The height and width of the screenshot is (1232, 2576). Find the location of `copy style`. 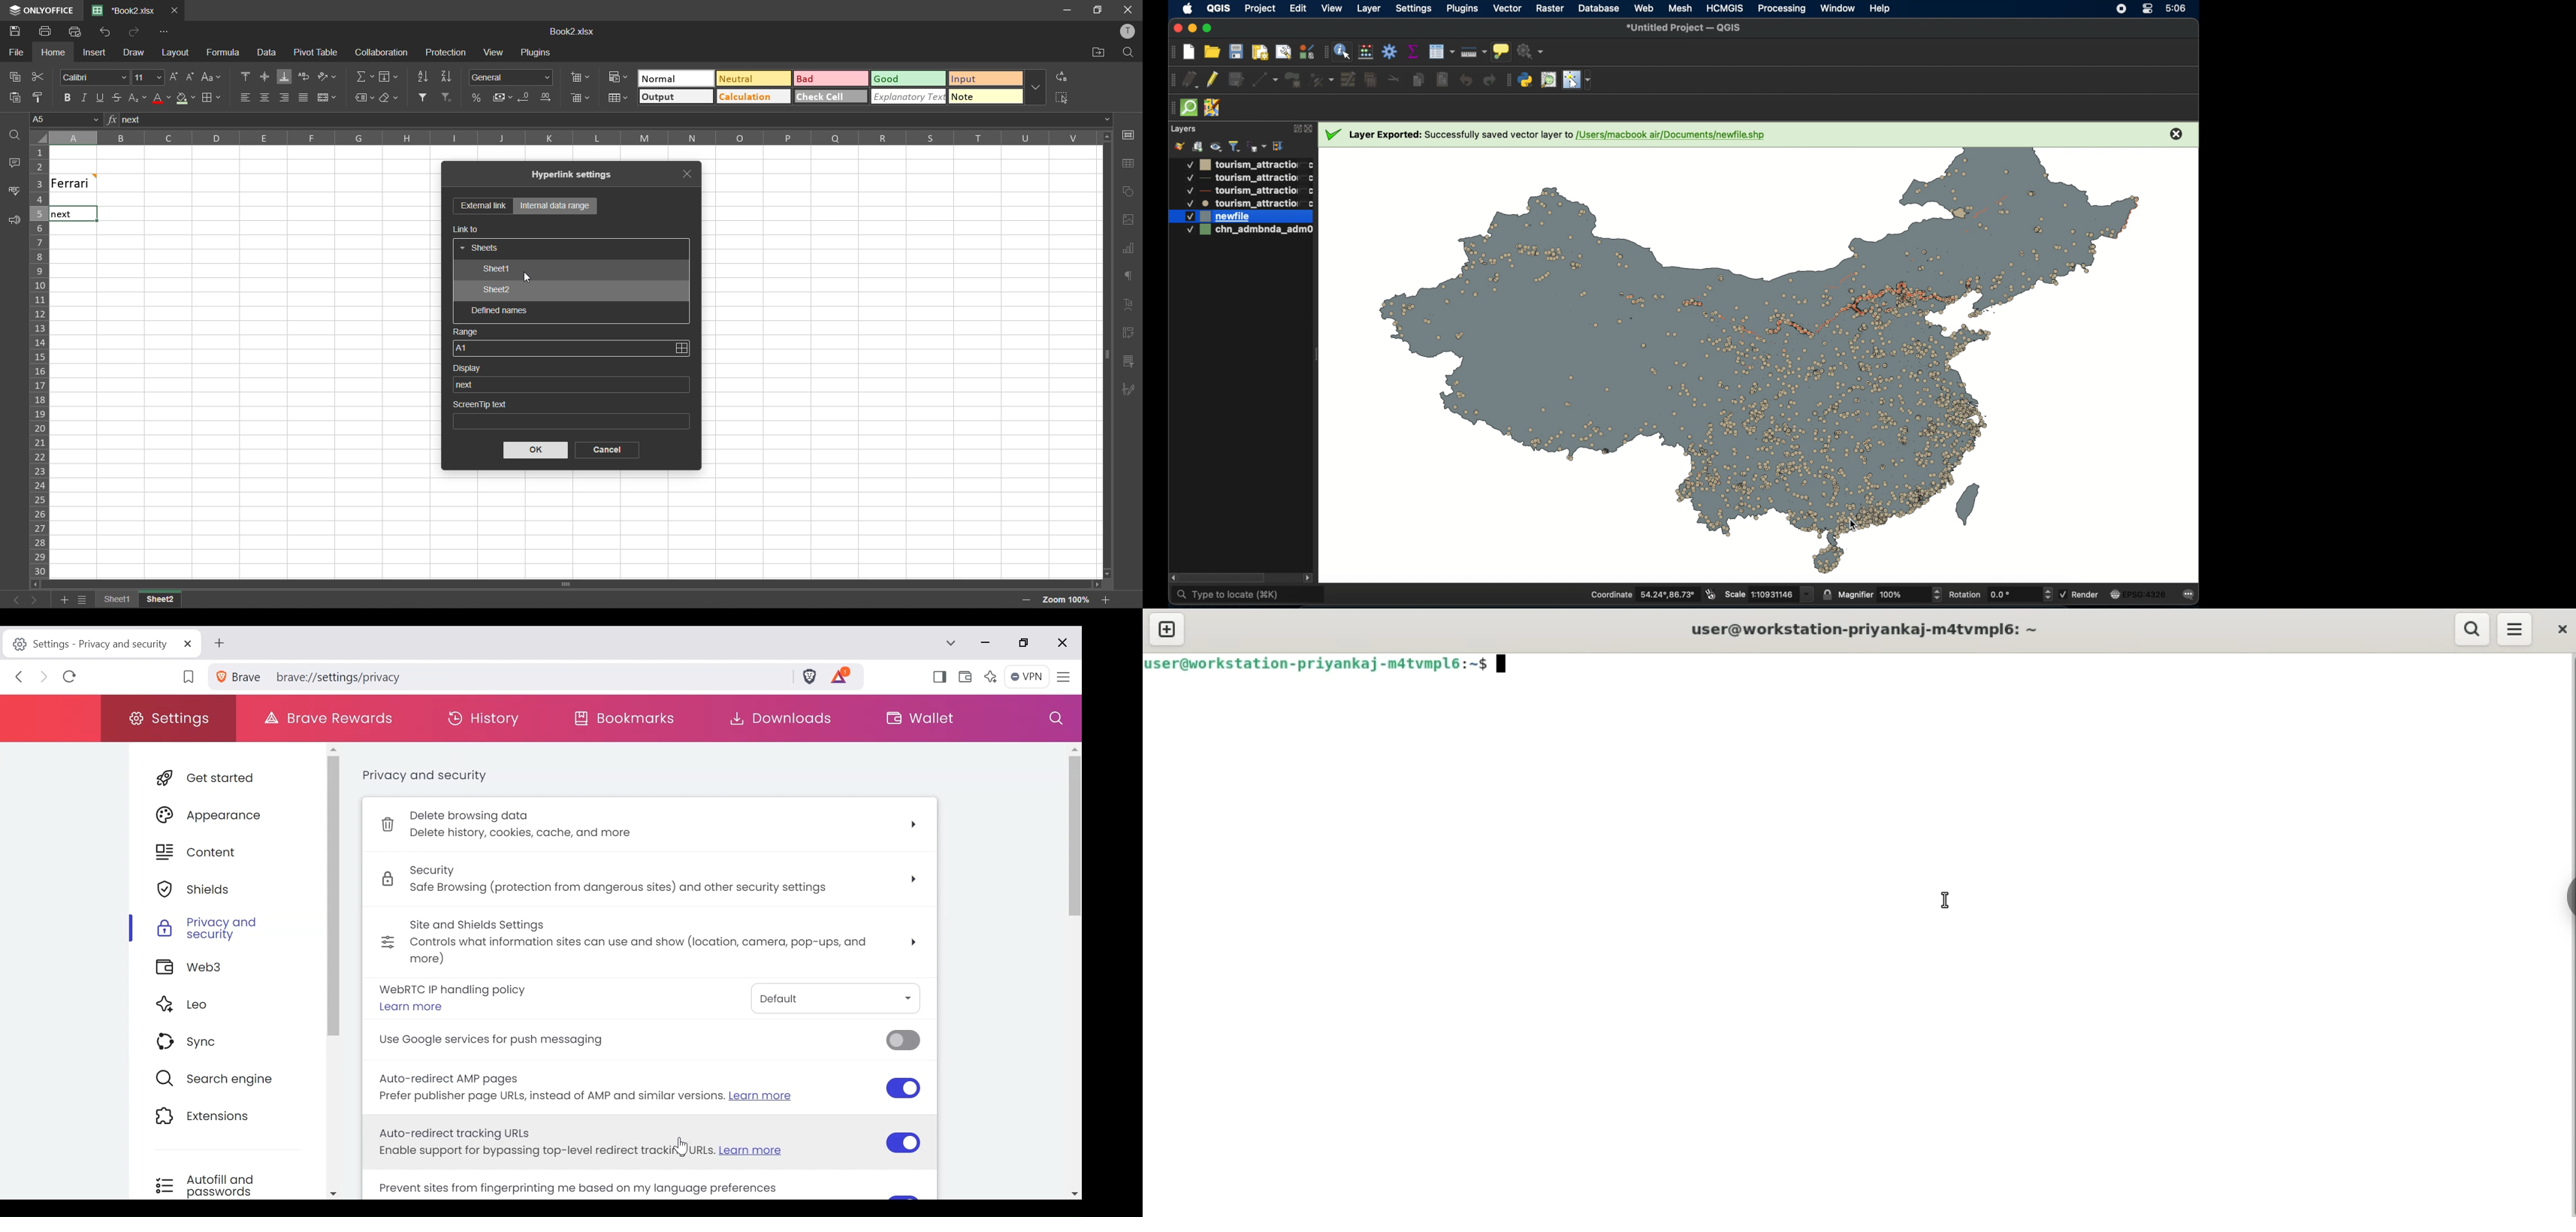

copy style is located at coordinates (41, 96).